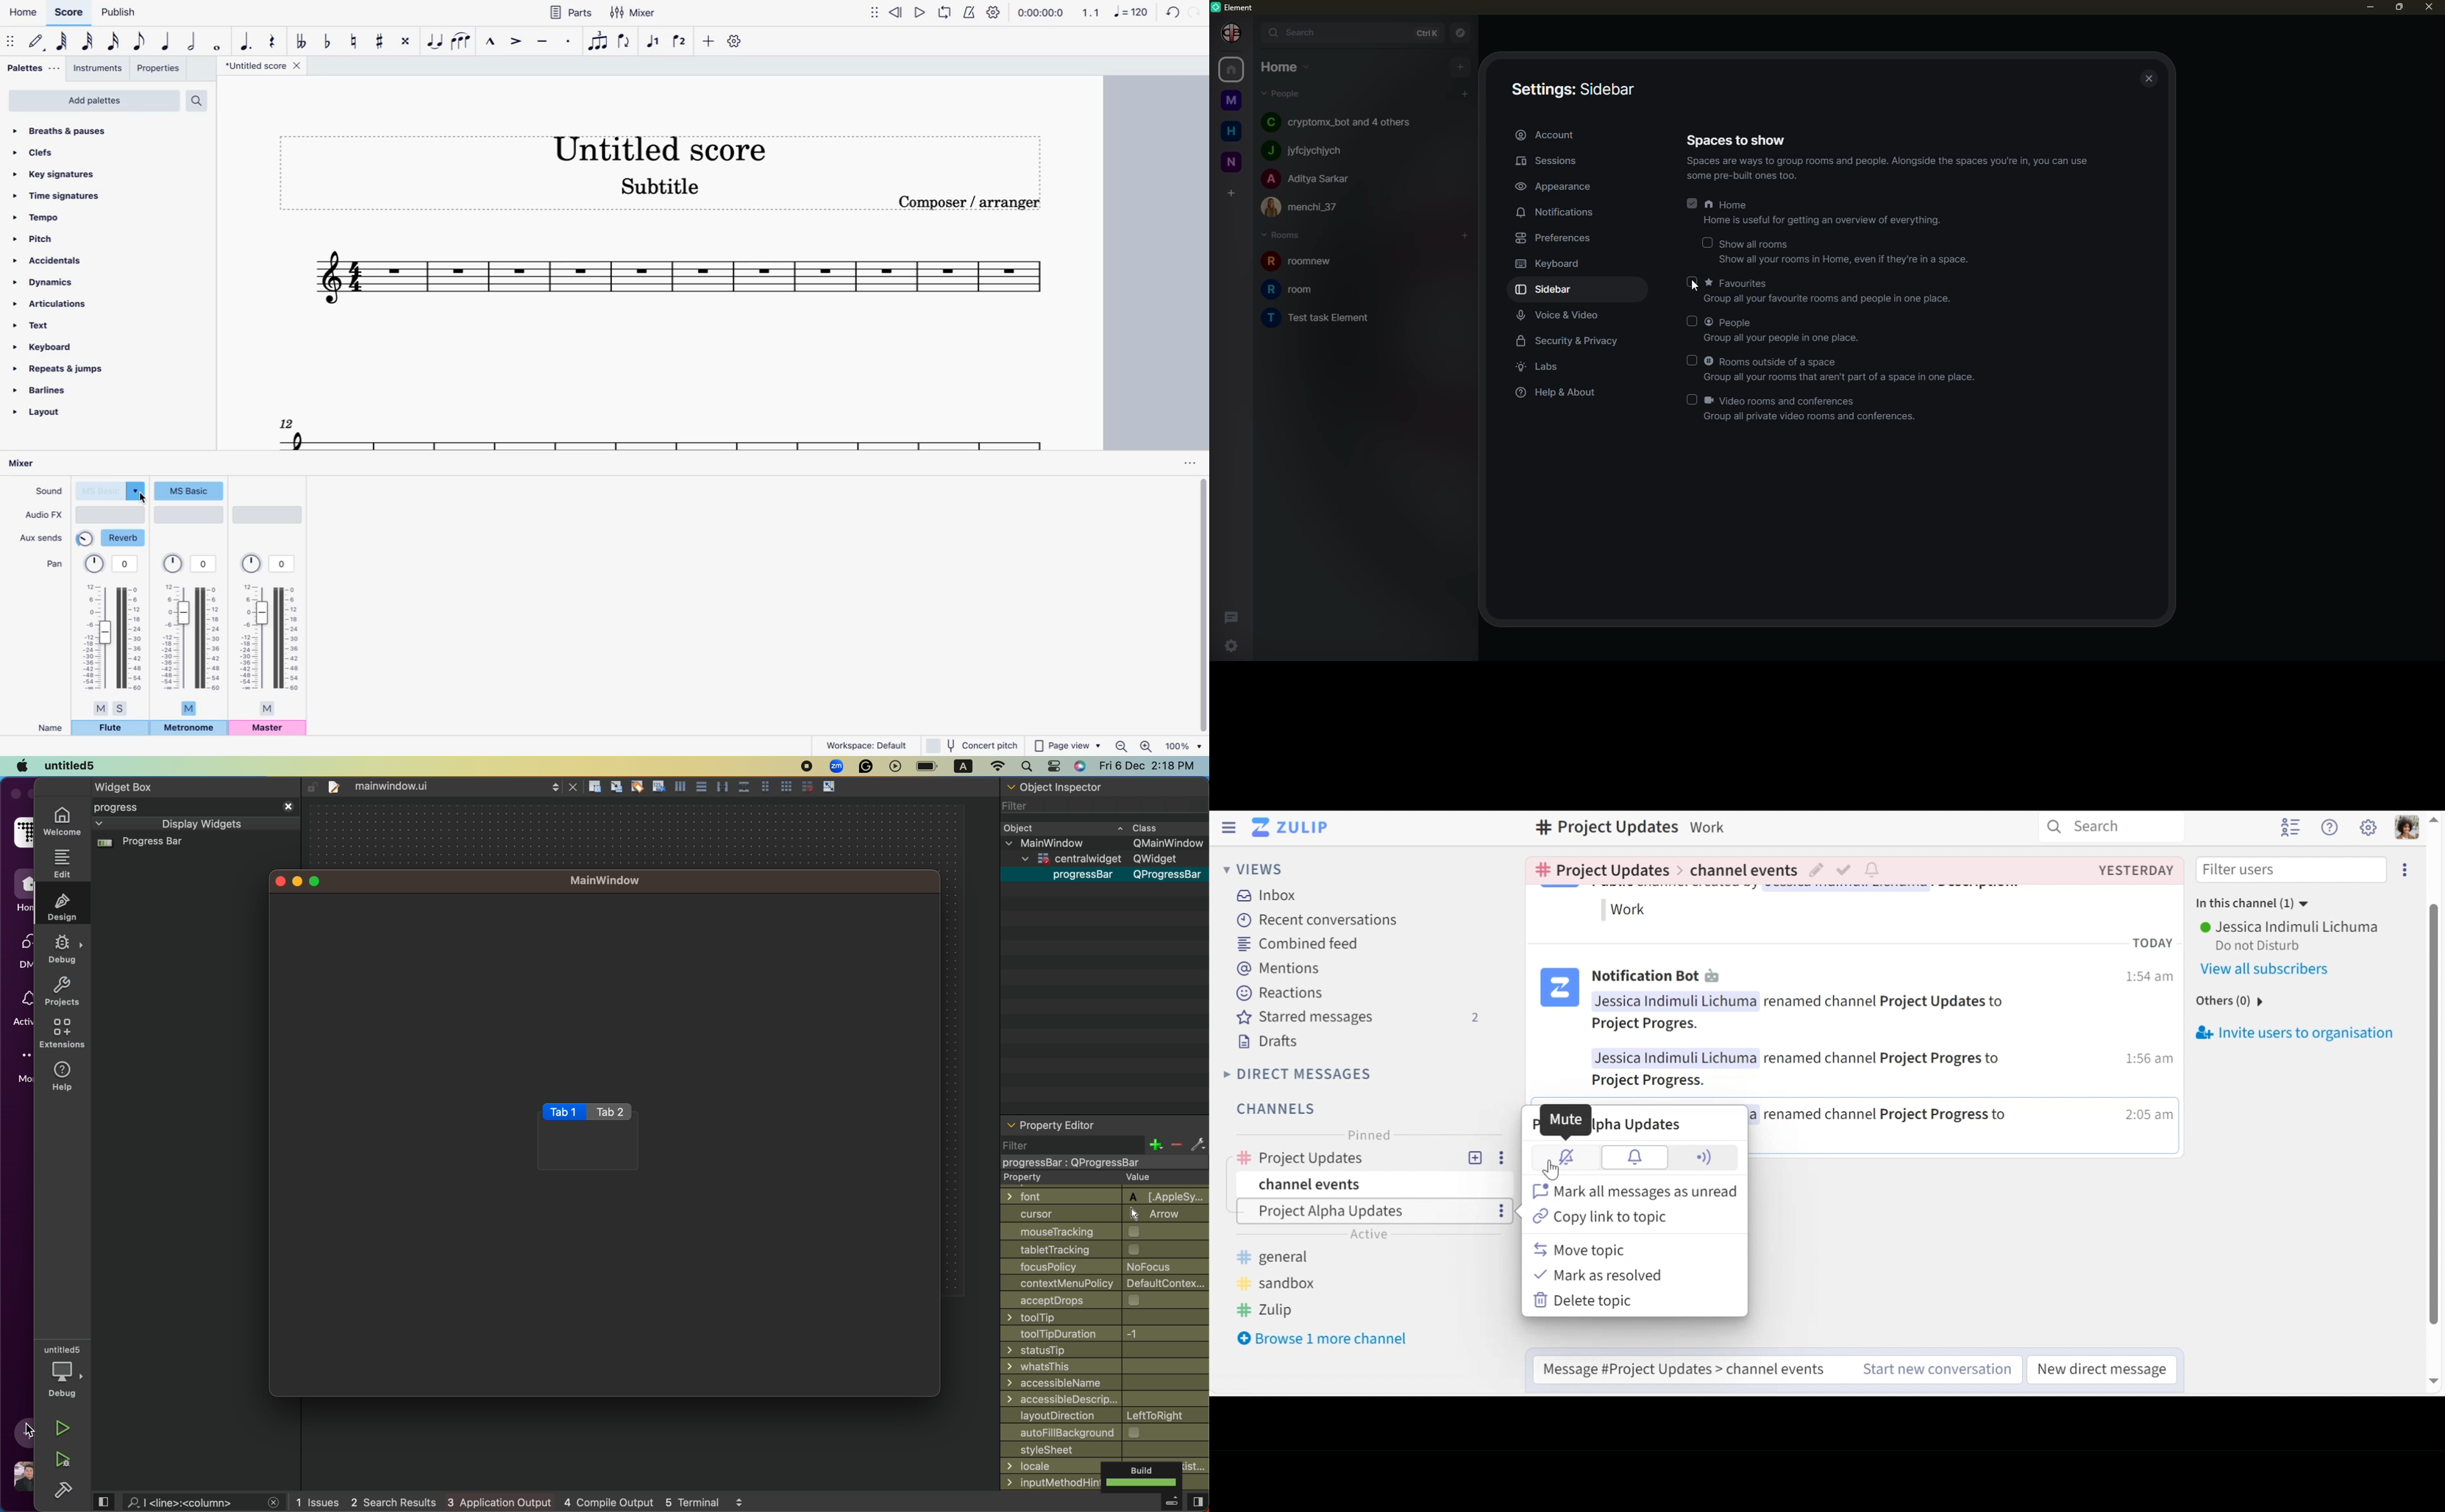 This screenshot has width=2464, height=1512. Describe the element at coordinates (60, 392) in the screenshot. I see `barlines` at that location.